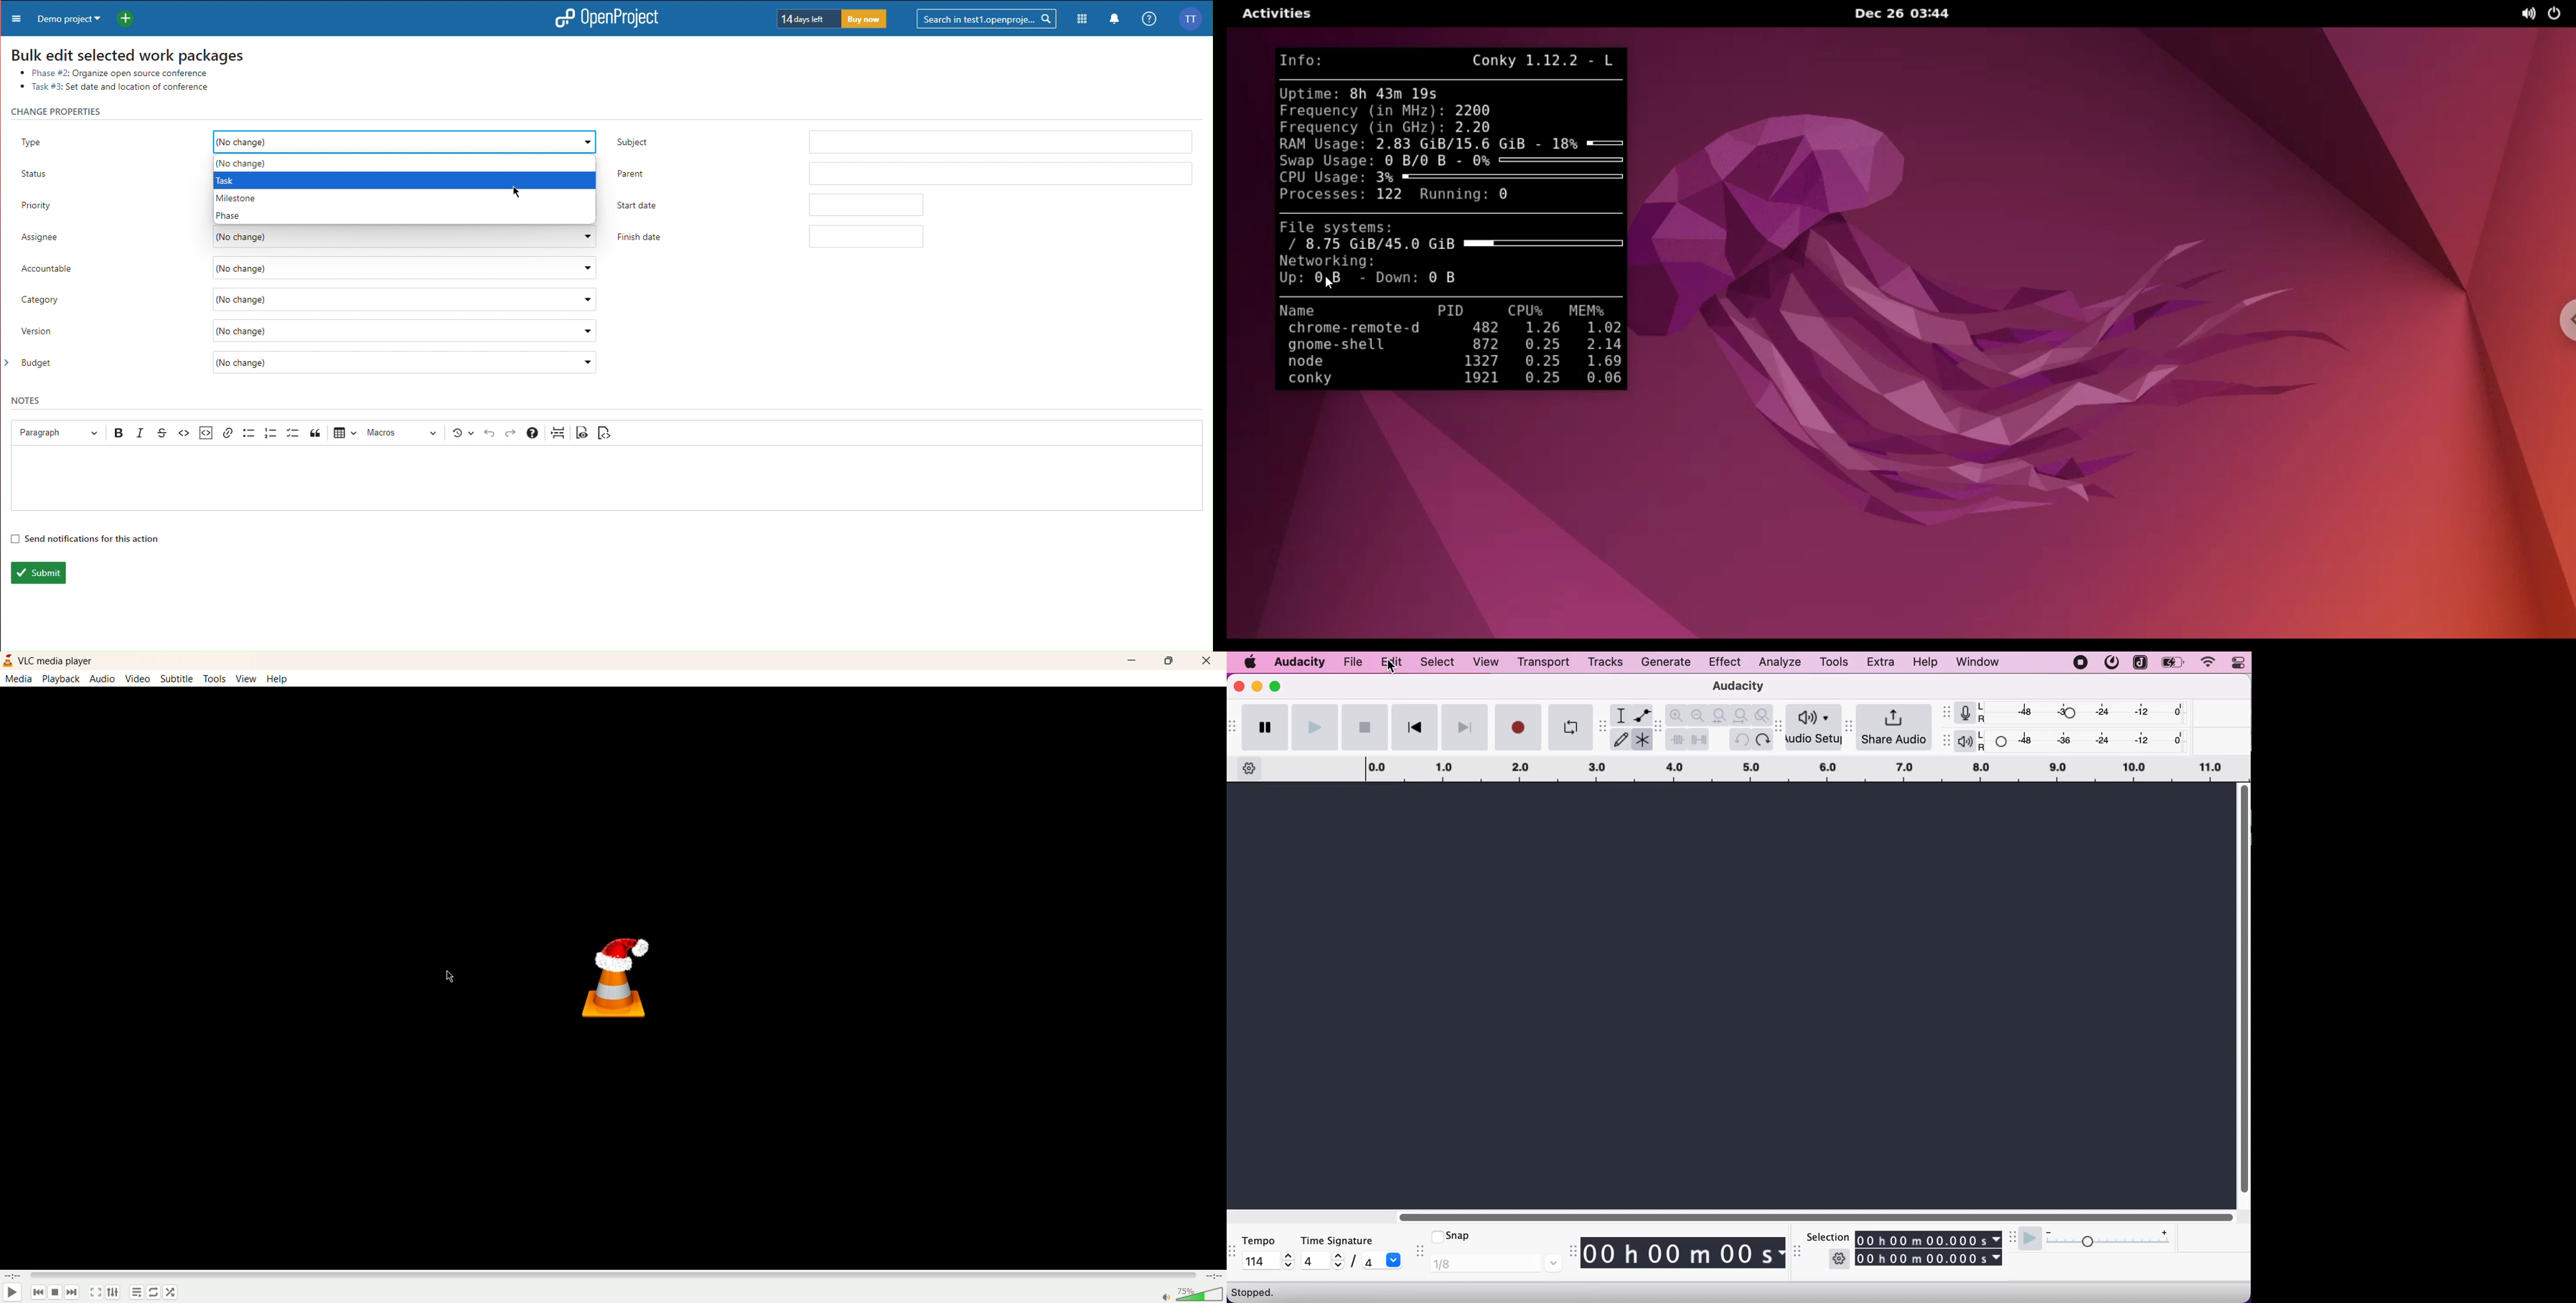 The width and height of the screenshot is (2576, 1316). Describe the element at coordinates (113, 1292) in the screenshot. I see `extended setting` at that location.